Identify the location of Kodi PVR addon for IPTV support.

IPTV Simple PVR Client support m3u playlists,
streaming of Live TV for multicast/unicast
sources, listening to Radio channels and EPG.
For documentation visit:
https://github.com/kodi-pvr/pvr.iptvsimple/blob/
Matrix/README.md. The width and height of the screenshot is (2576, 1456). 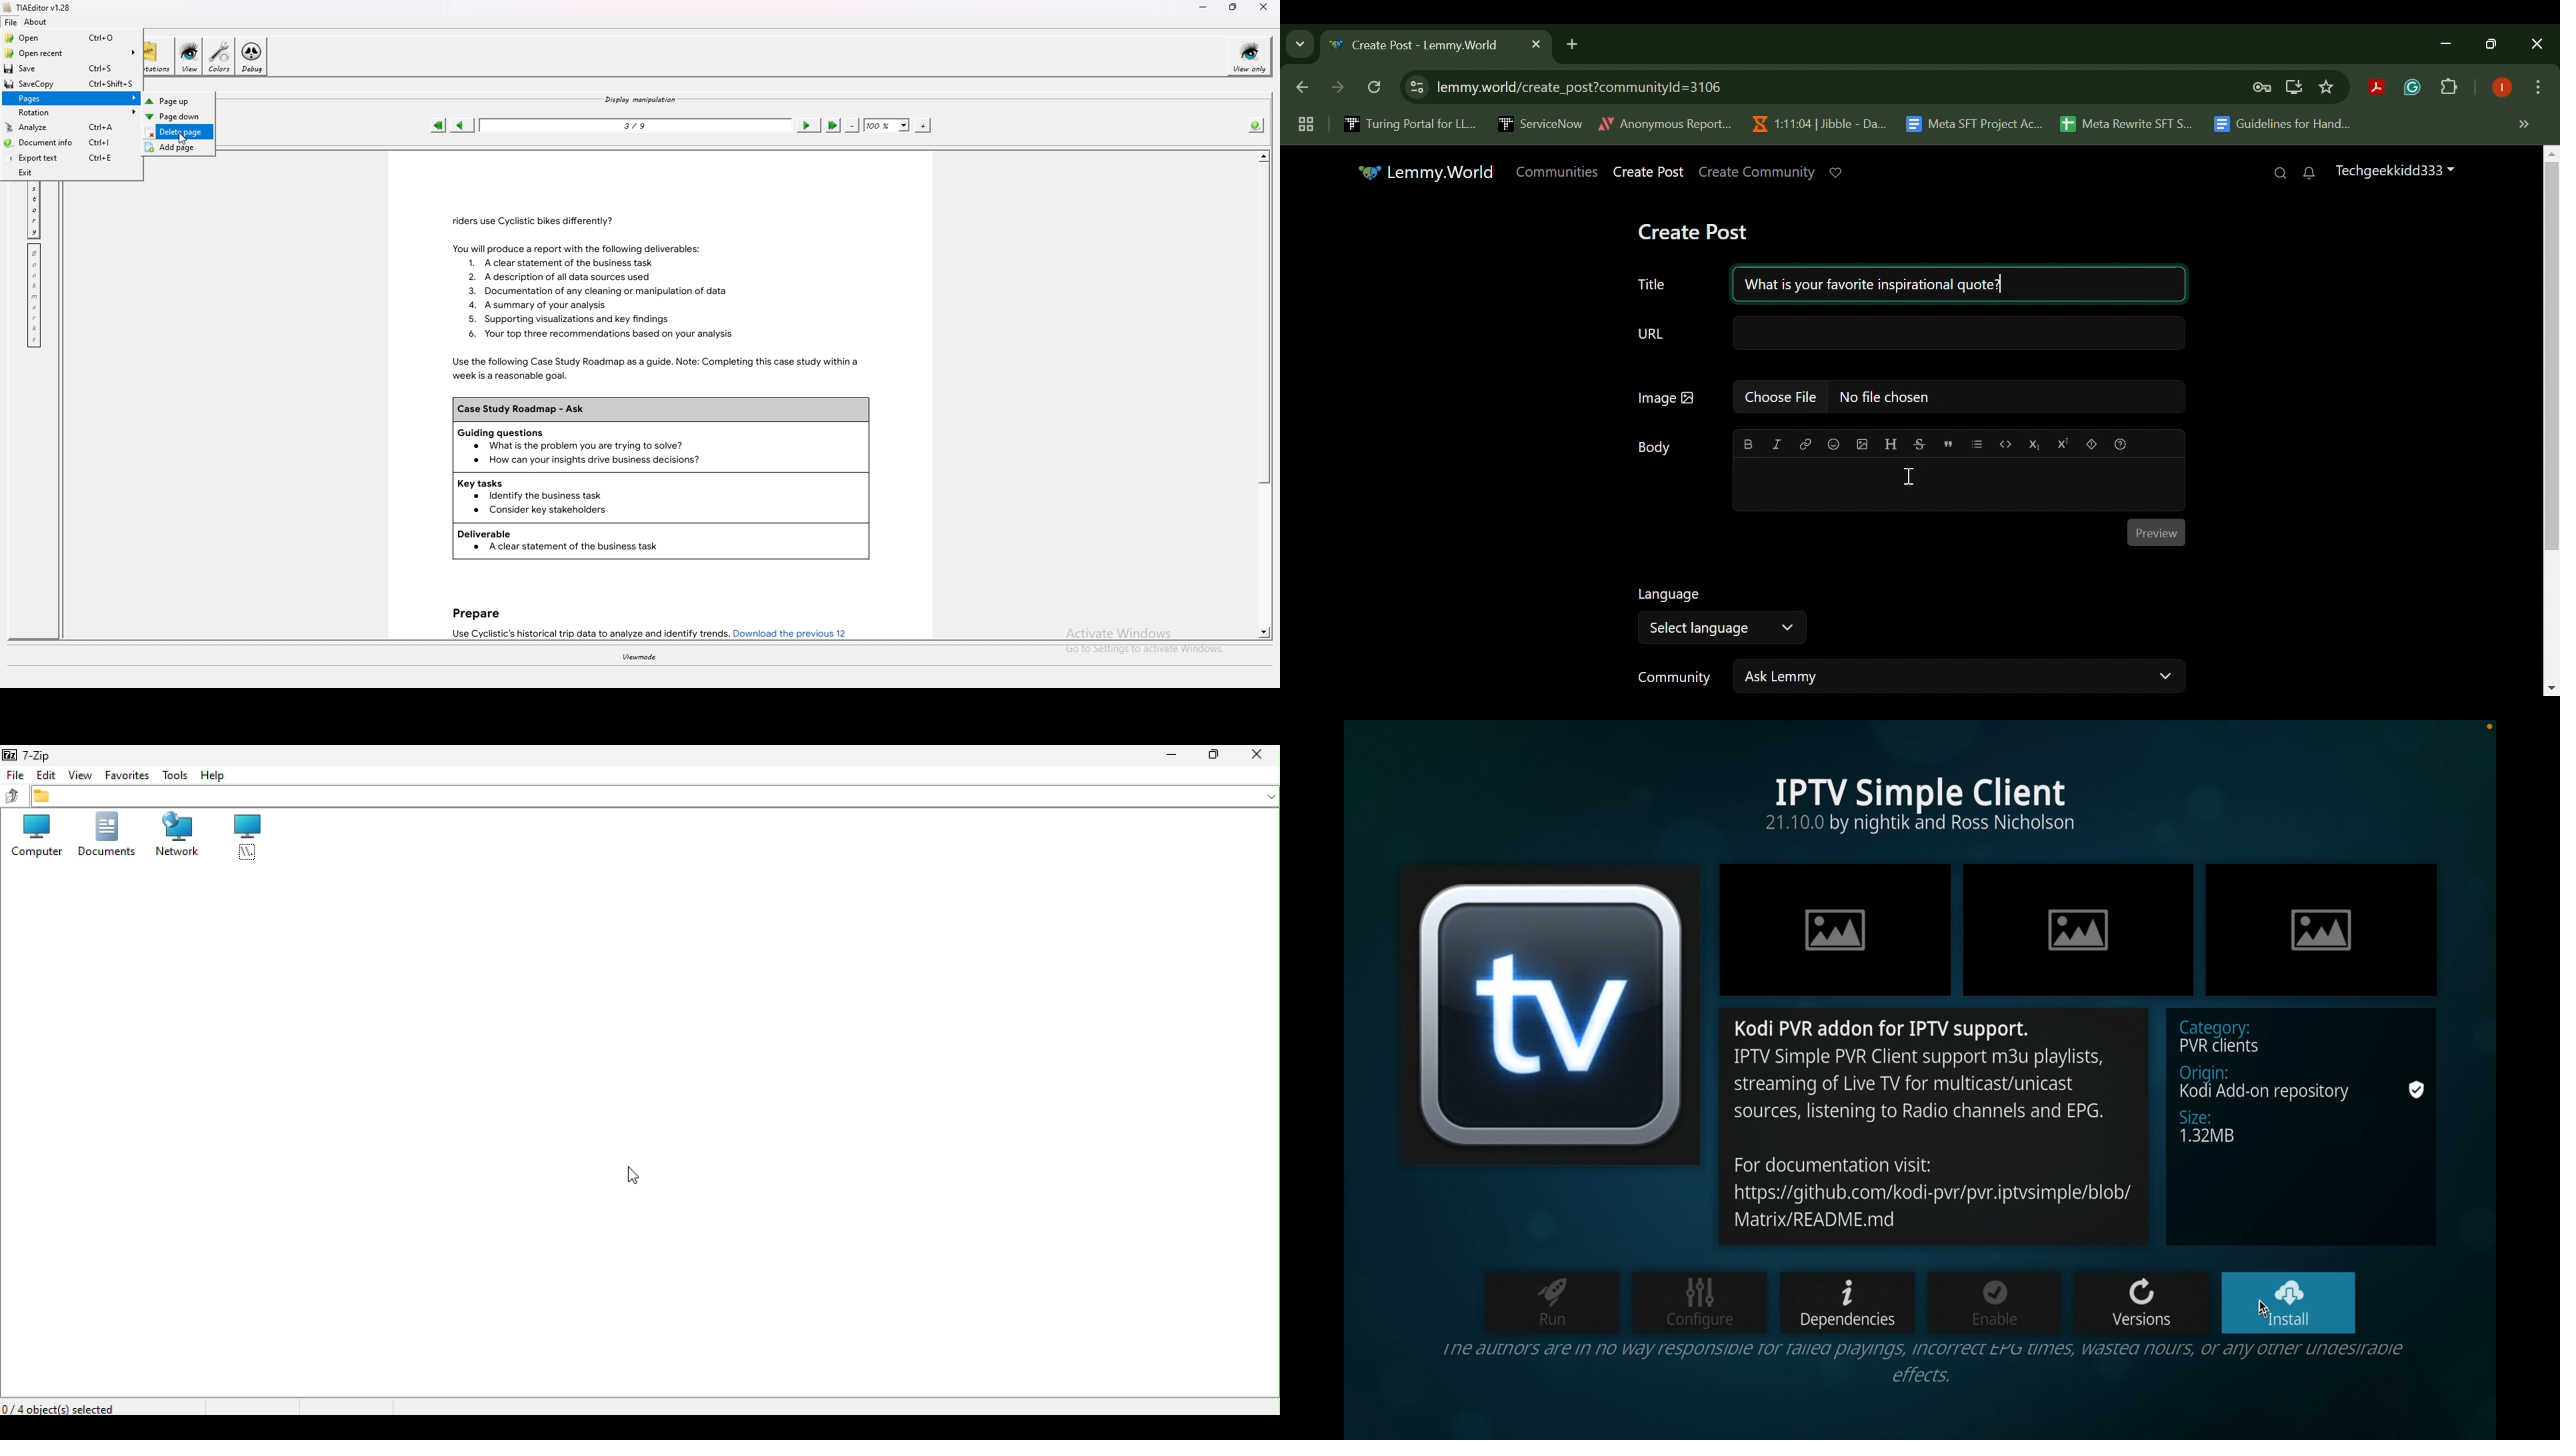
(1937, 1125).